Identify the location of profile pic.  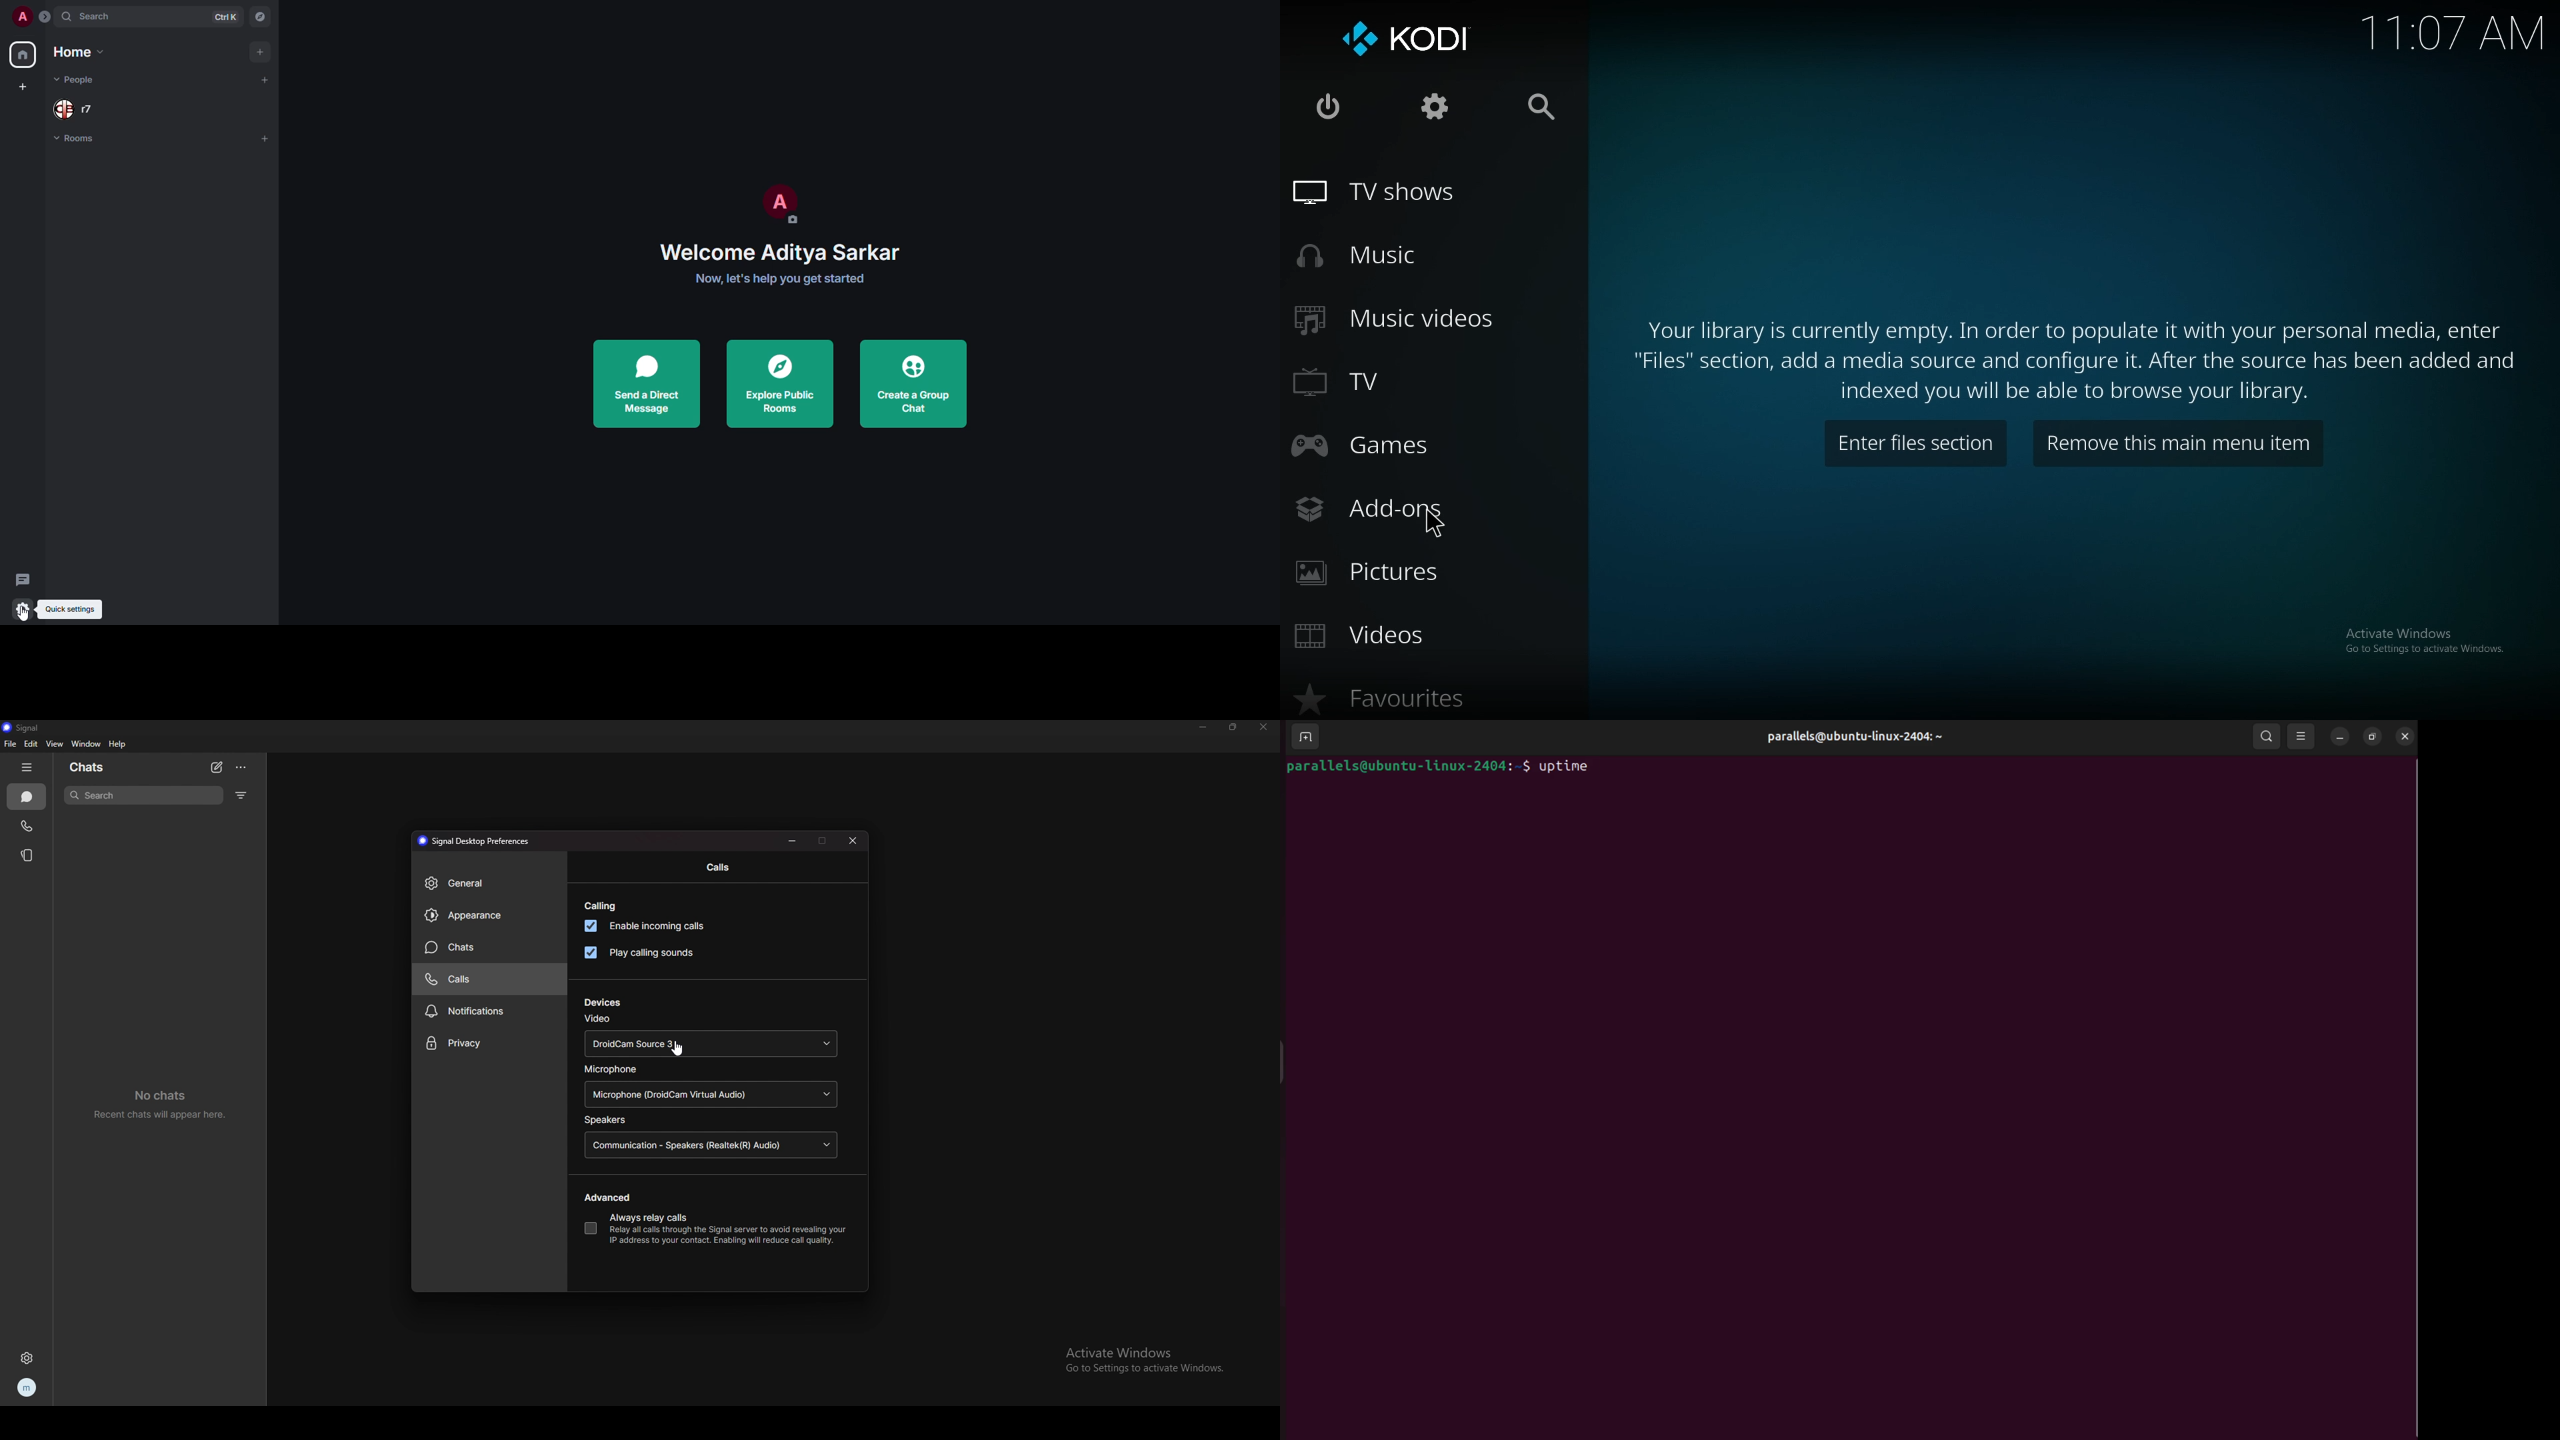
(778, 203).